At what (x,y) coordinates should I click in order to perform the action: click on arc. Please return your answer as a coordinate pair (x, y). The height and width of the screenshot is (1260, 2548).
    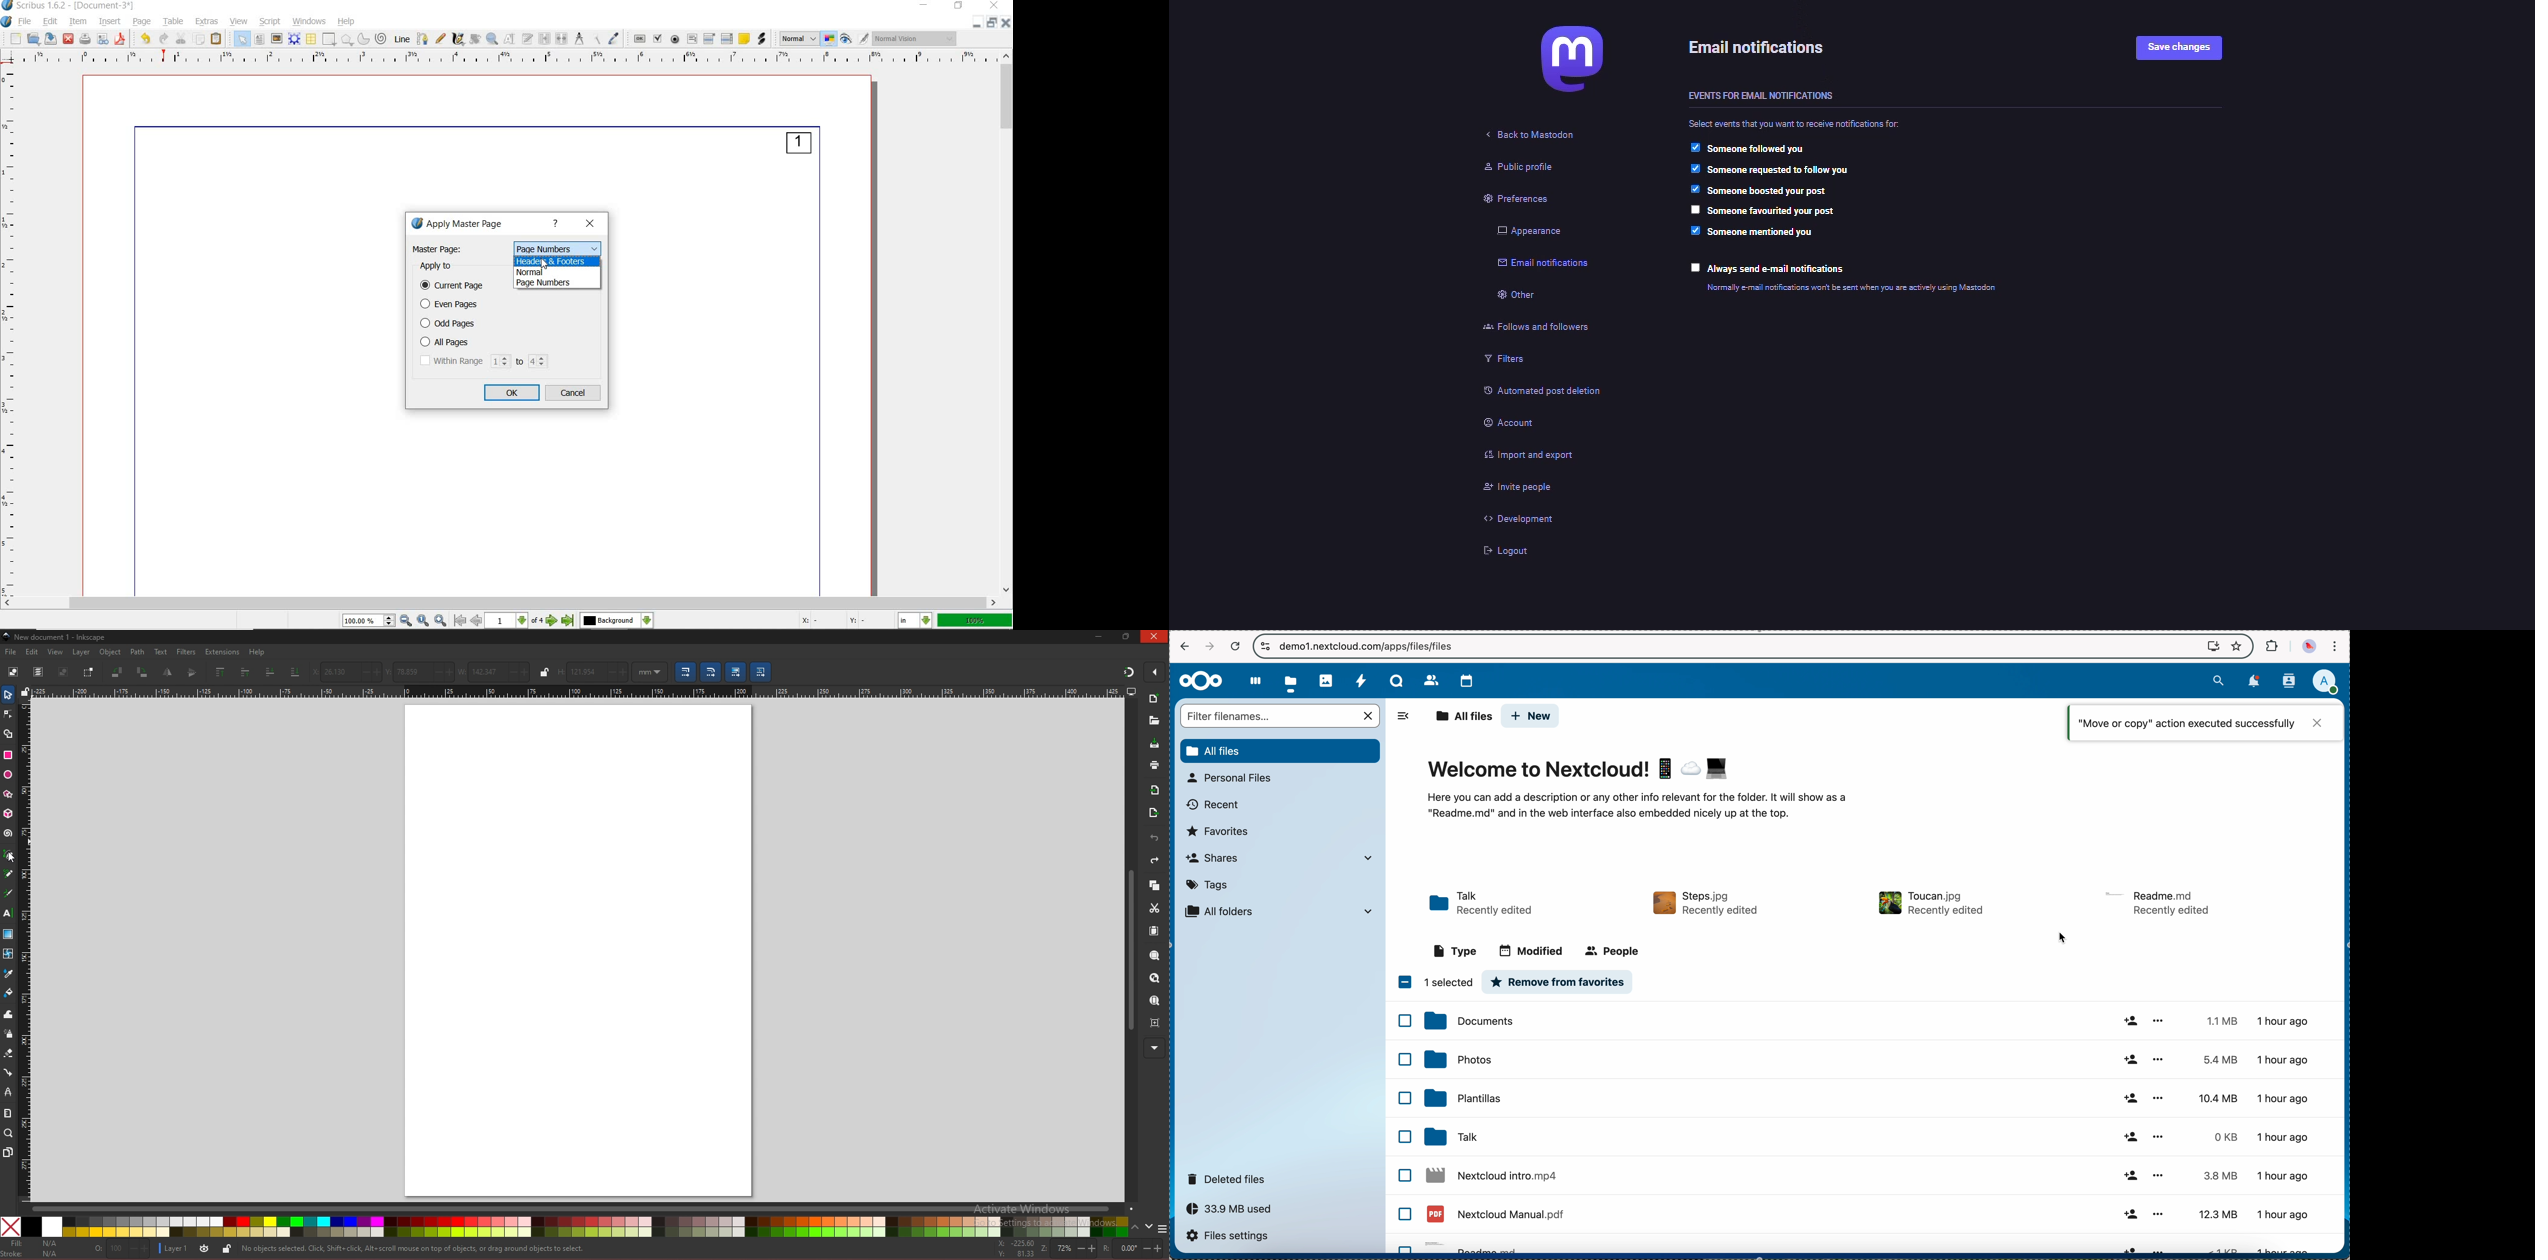
    Looking at the image, I should click on (365, 39).